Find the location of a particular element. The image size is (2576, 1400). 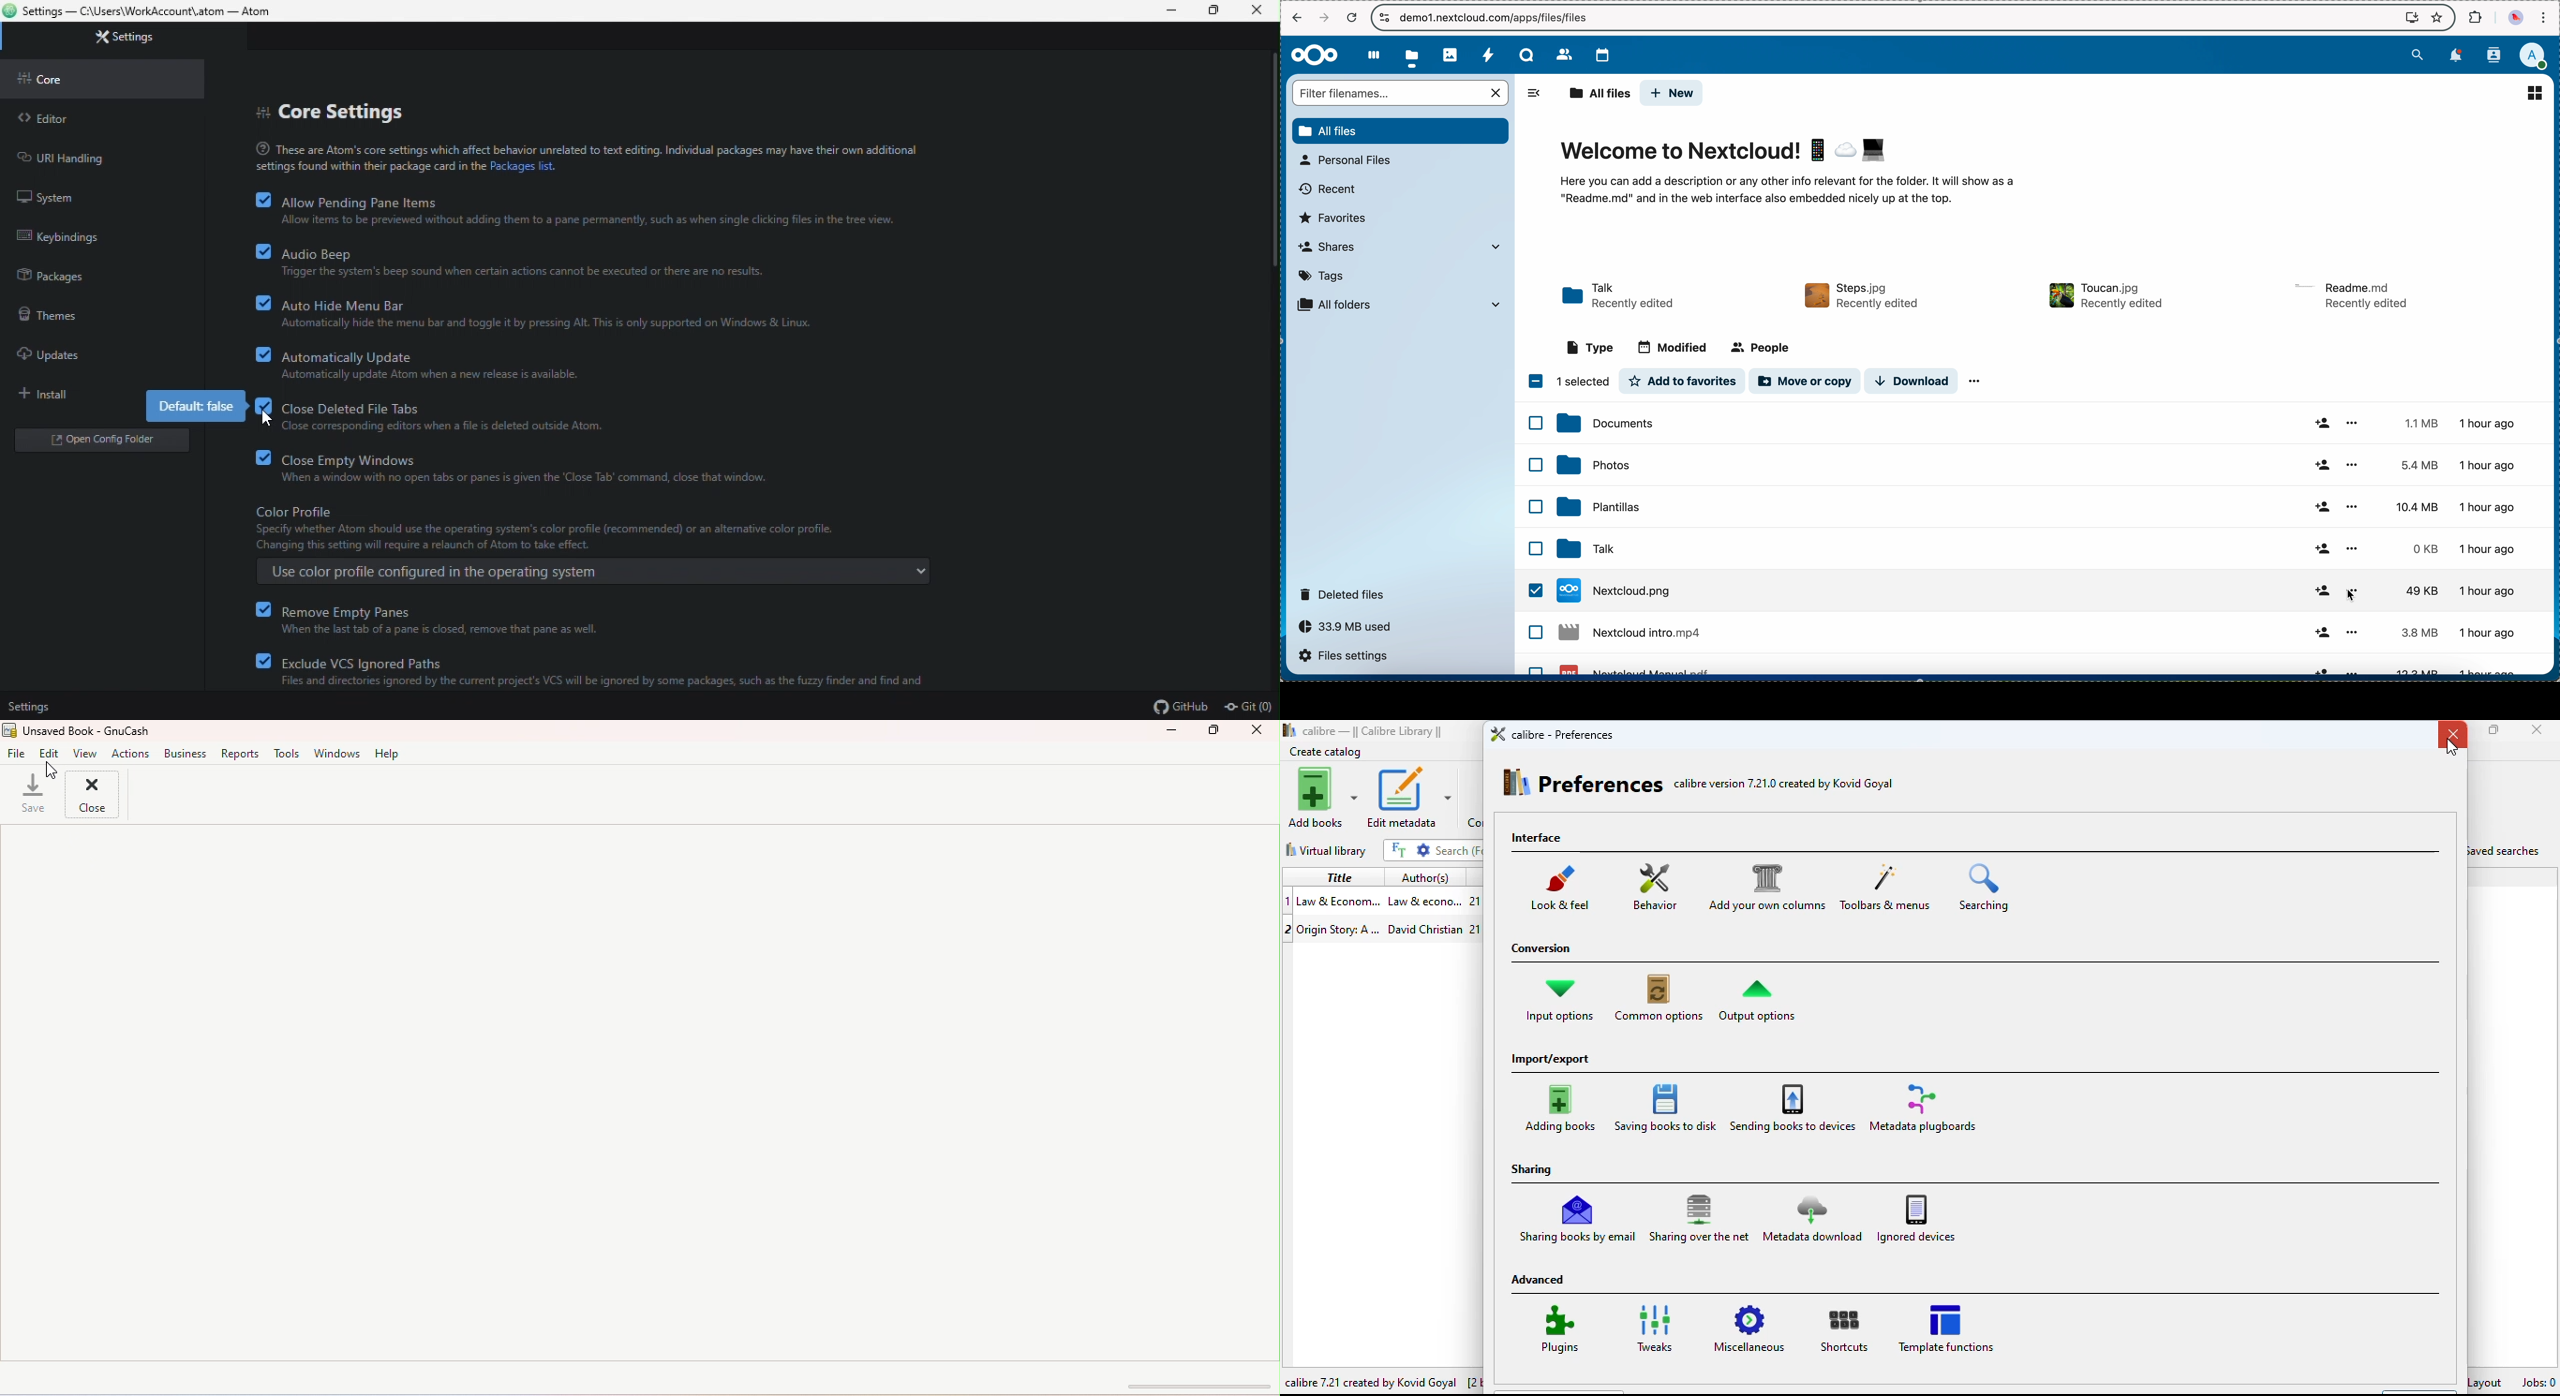

photos is located at coordinates (2039, 466).